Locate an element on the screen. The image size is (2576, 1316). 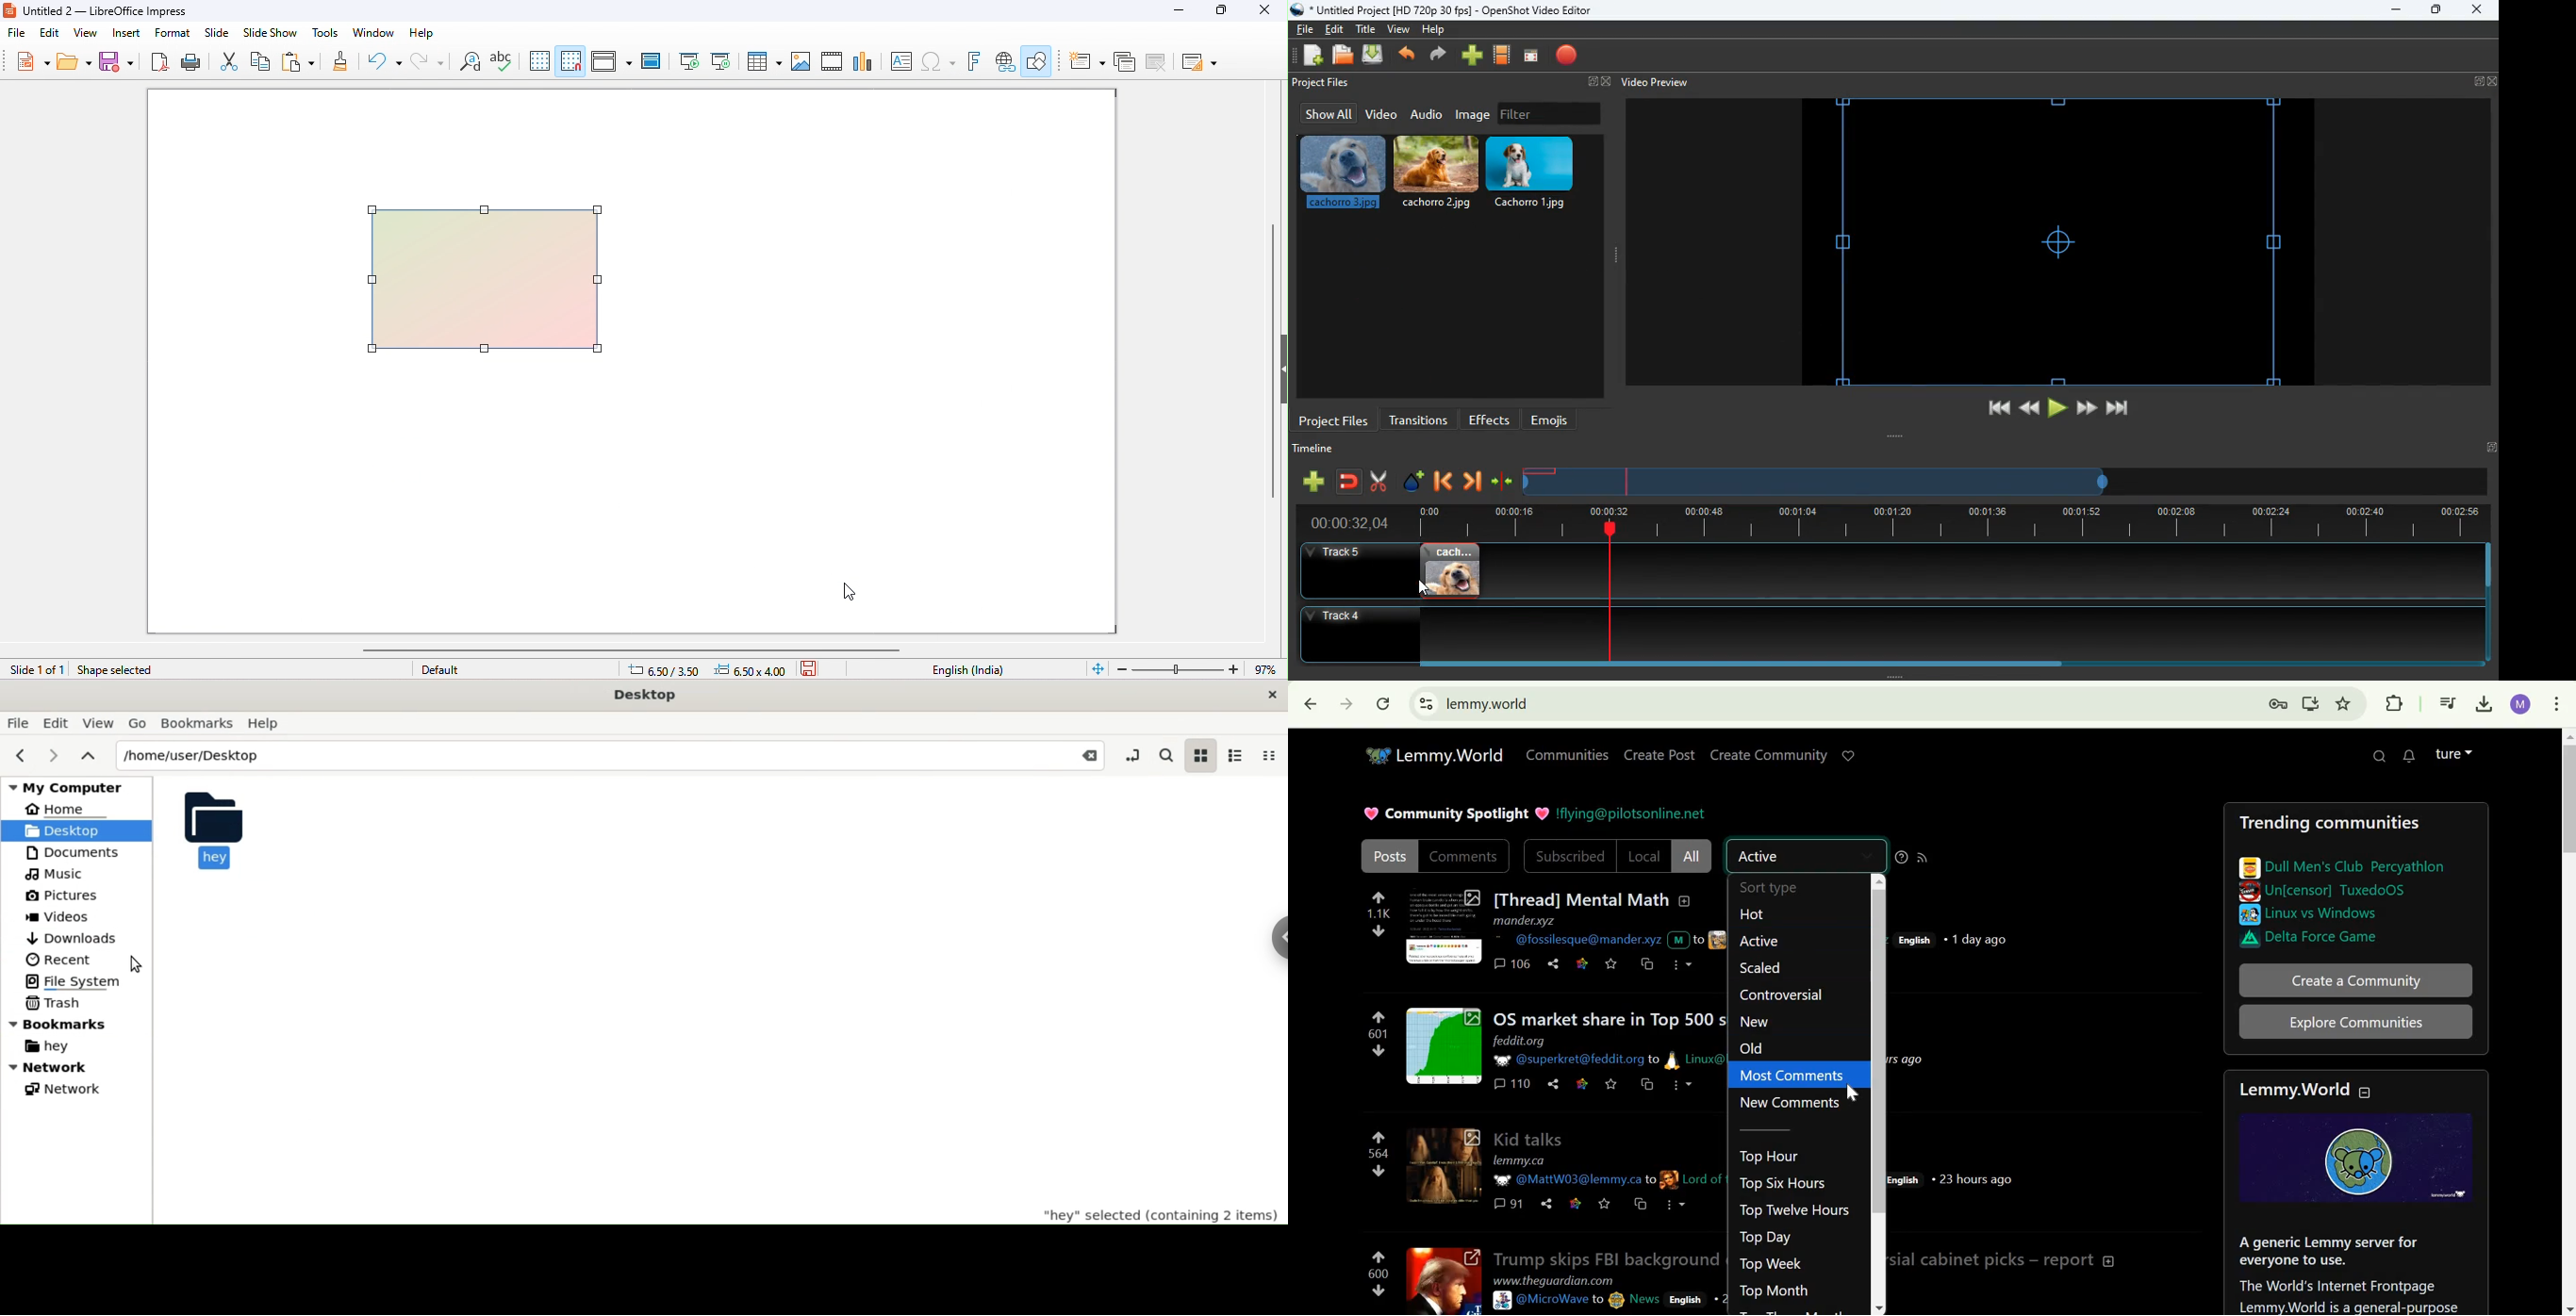
Active is located at coordinates (1761, 854).